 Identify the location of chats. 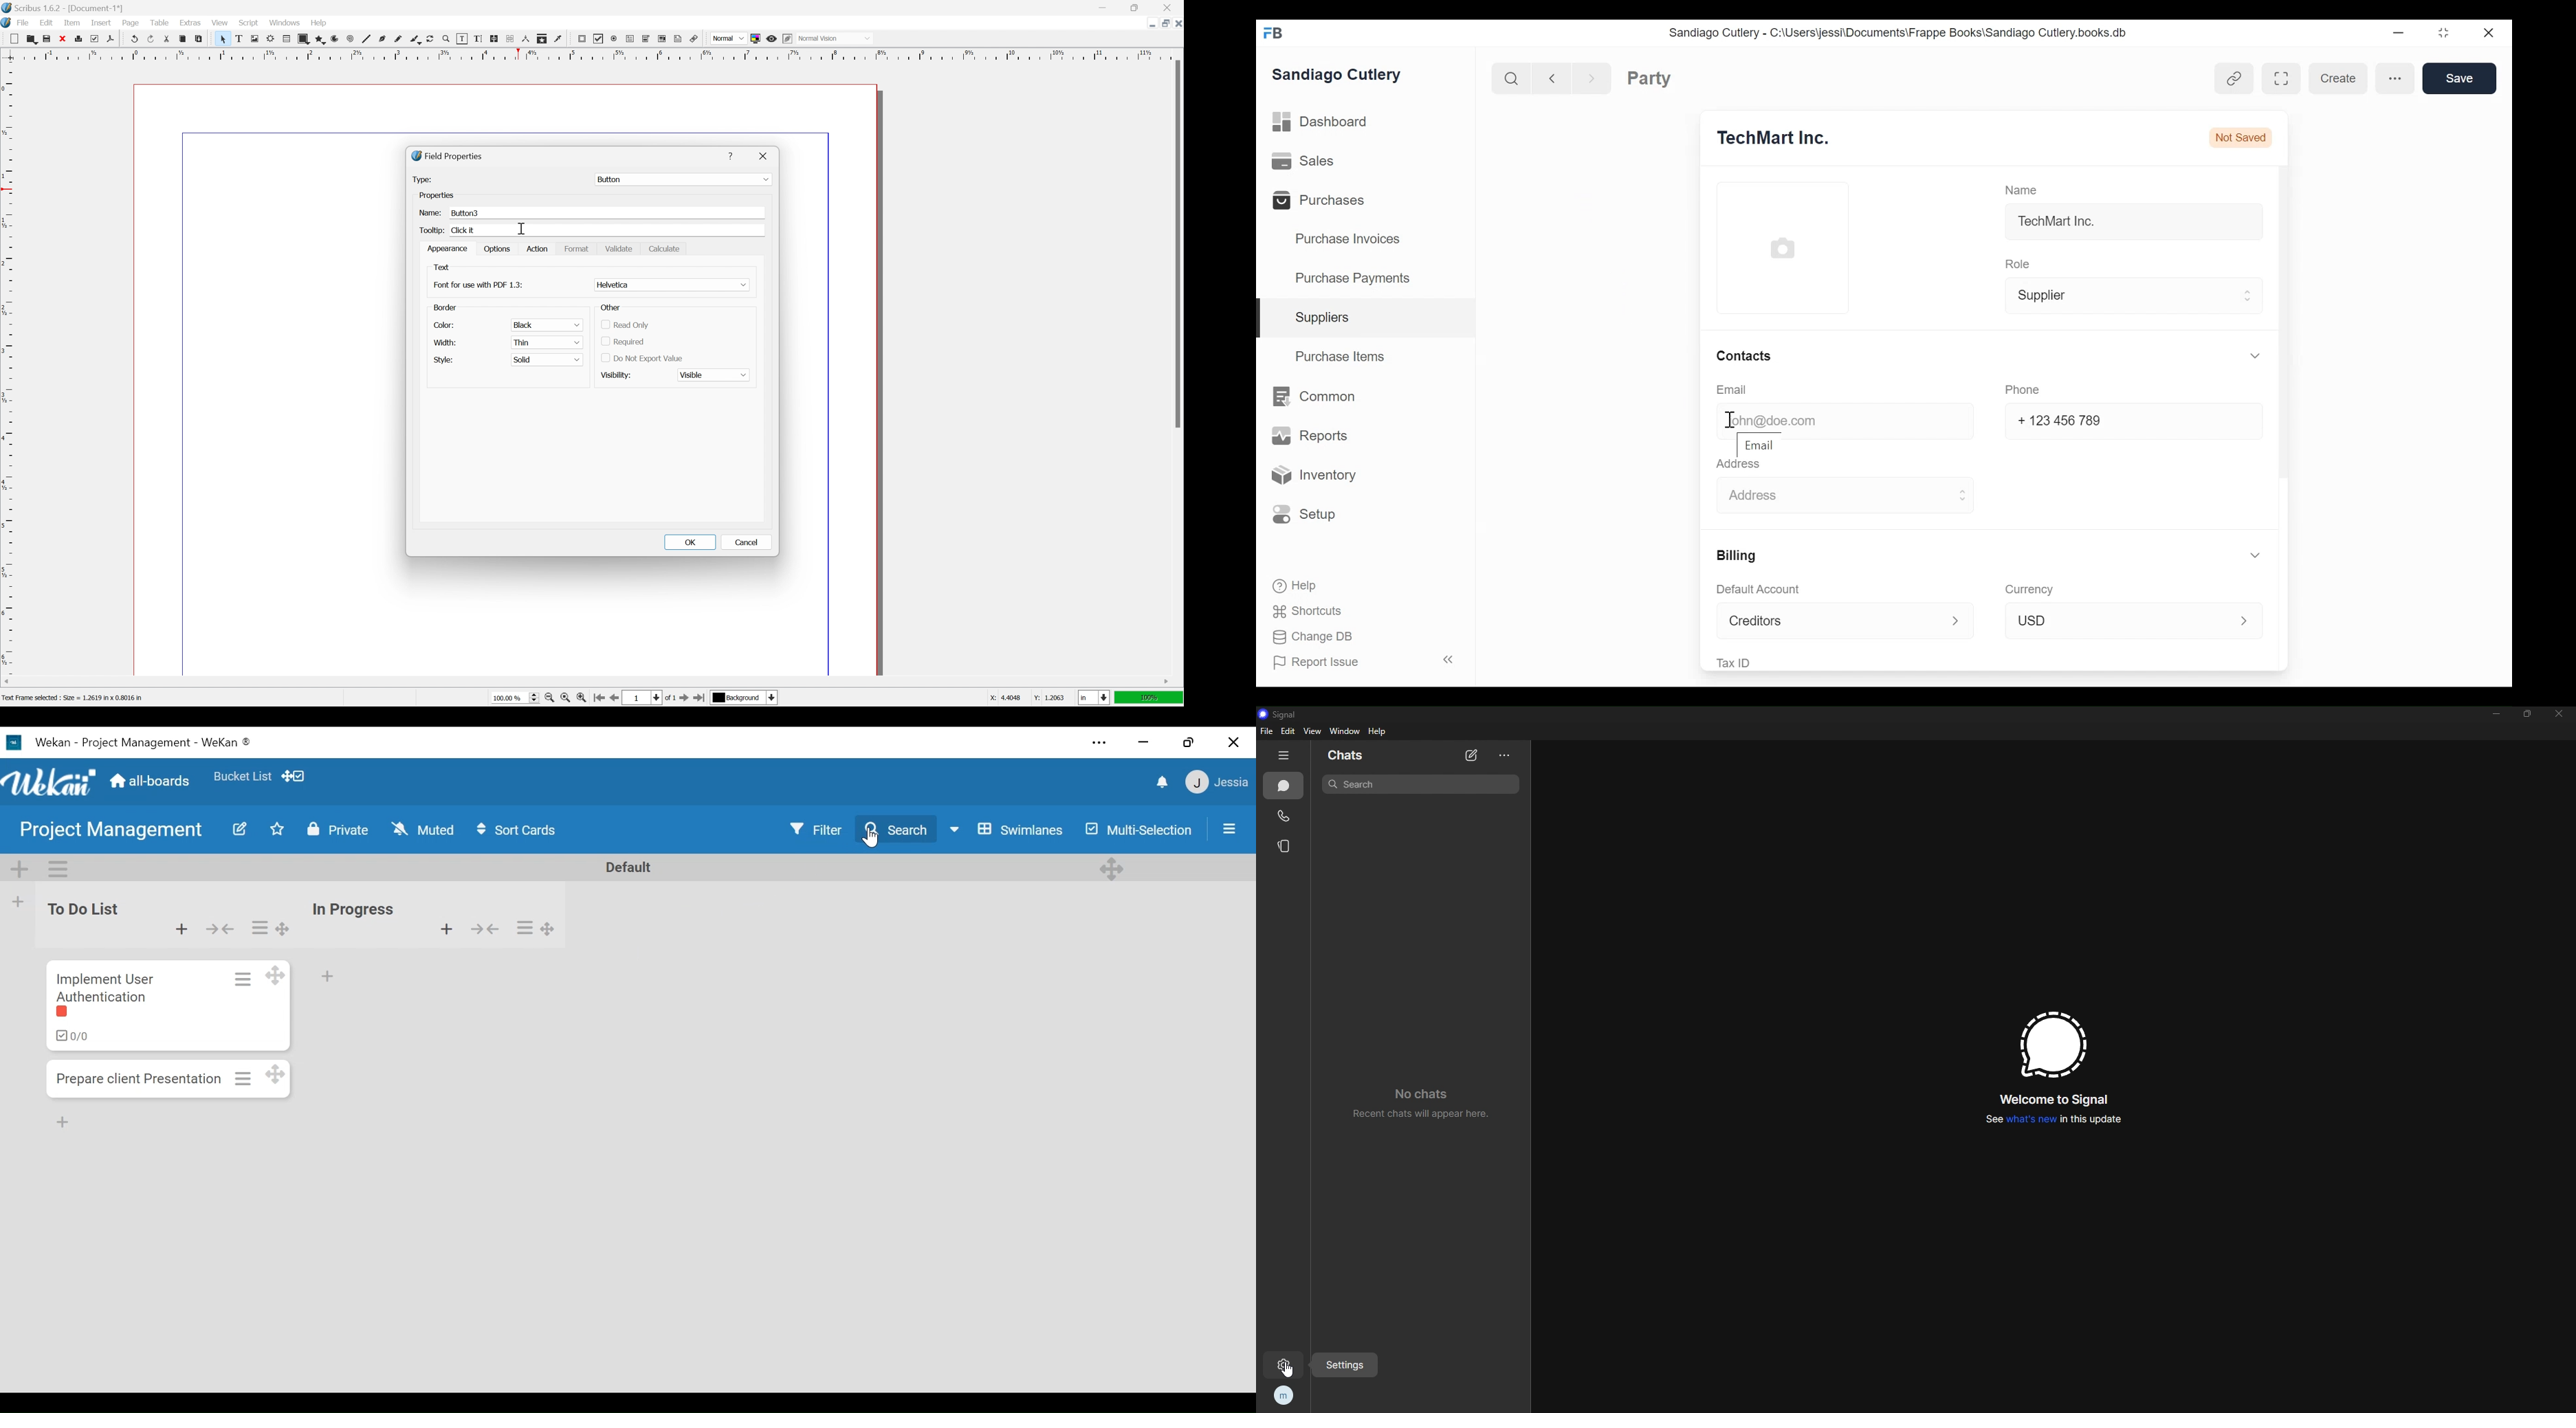
(1284, 786).